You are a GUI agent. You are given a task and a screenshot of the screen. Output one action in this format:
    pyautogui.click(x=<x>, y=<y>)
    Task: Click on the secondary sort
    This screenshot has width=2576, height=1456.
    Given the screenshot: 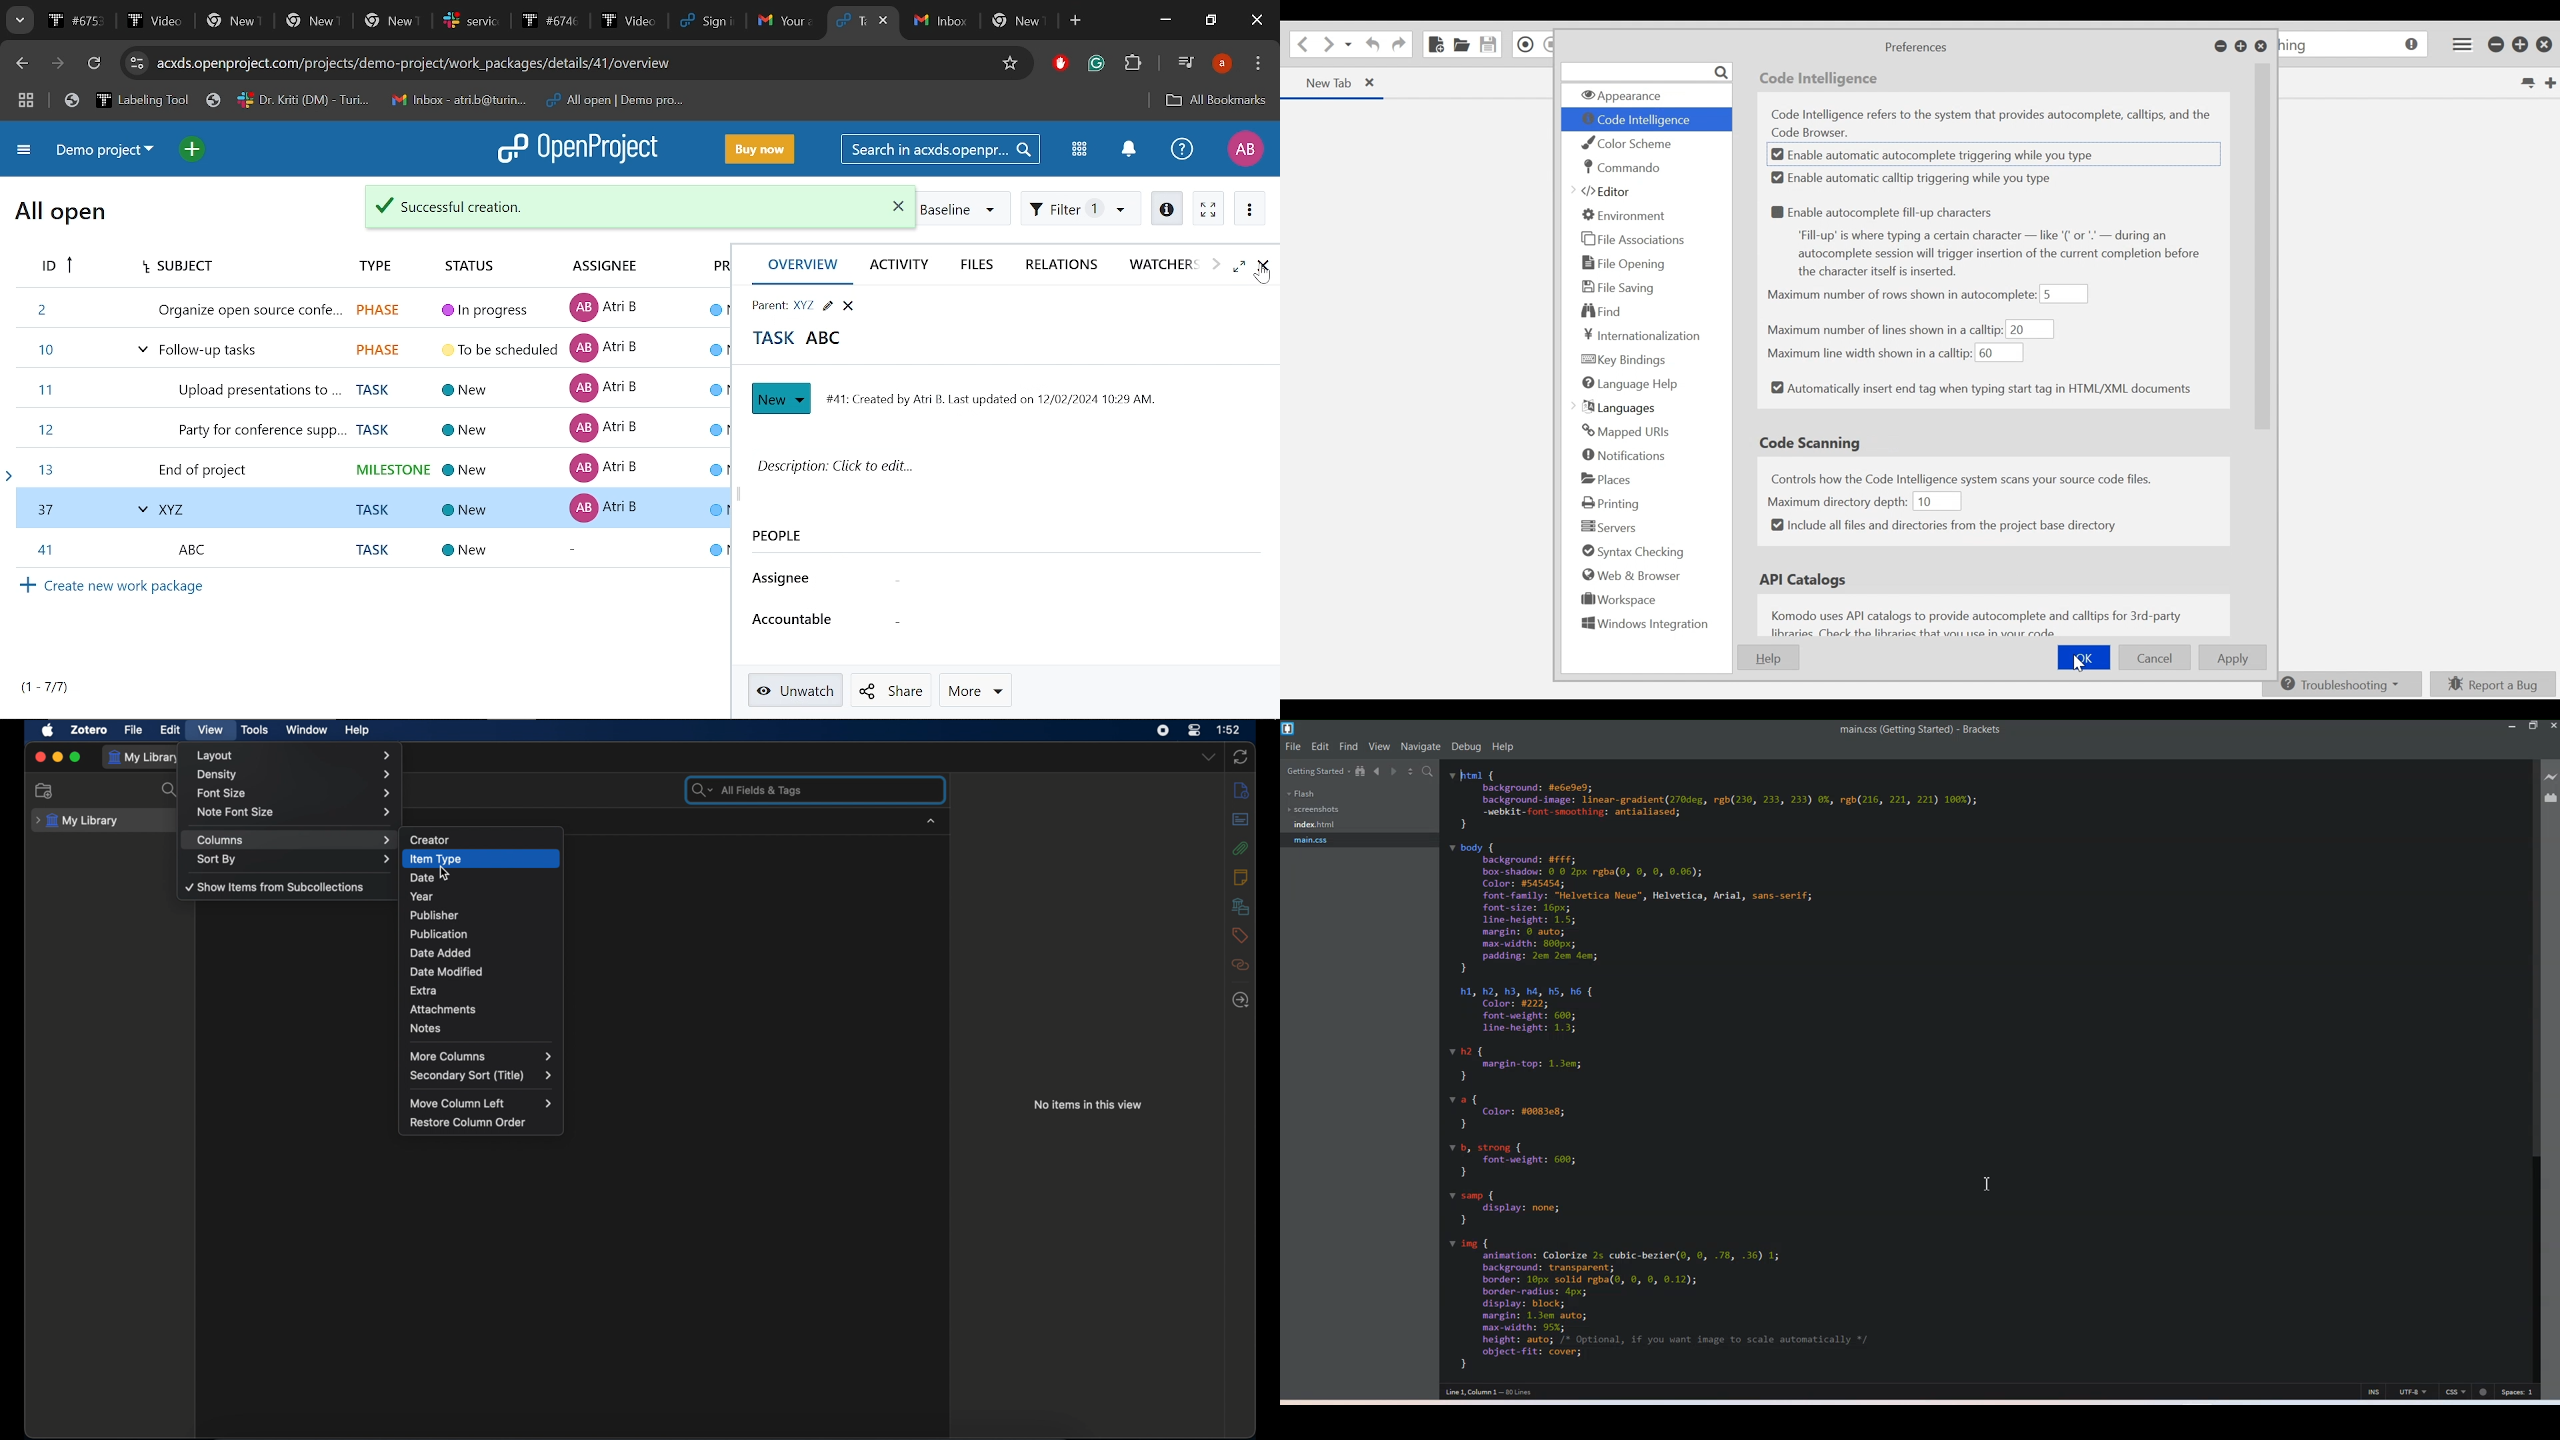 What is the action you would take?
    pyautogui.click(x=481, y=1076)
    